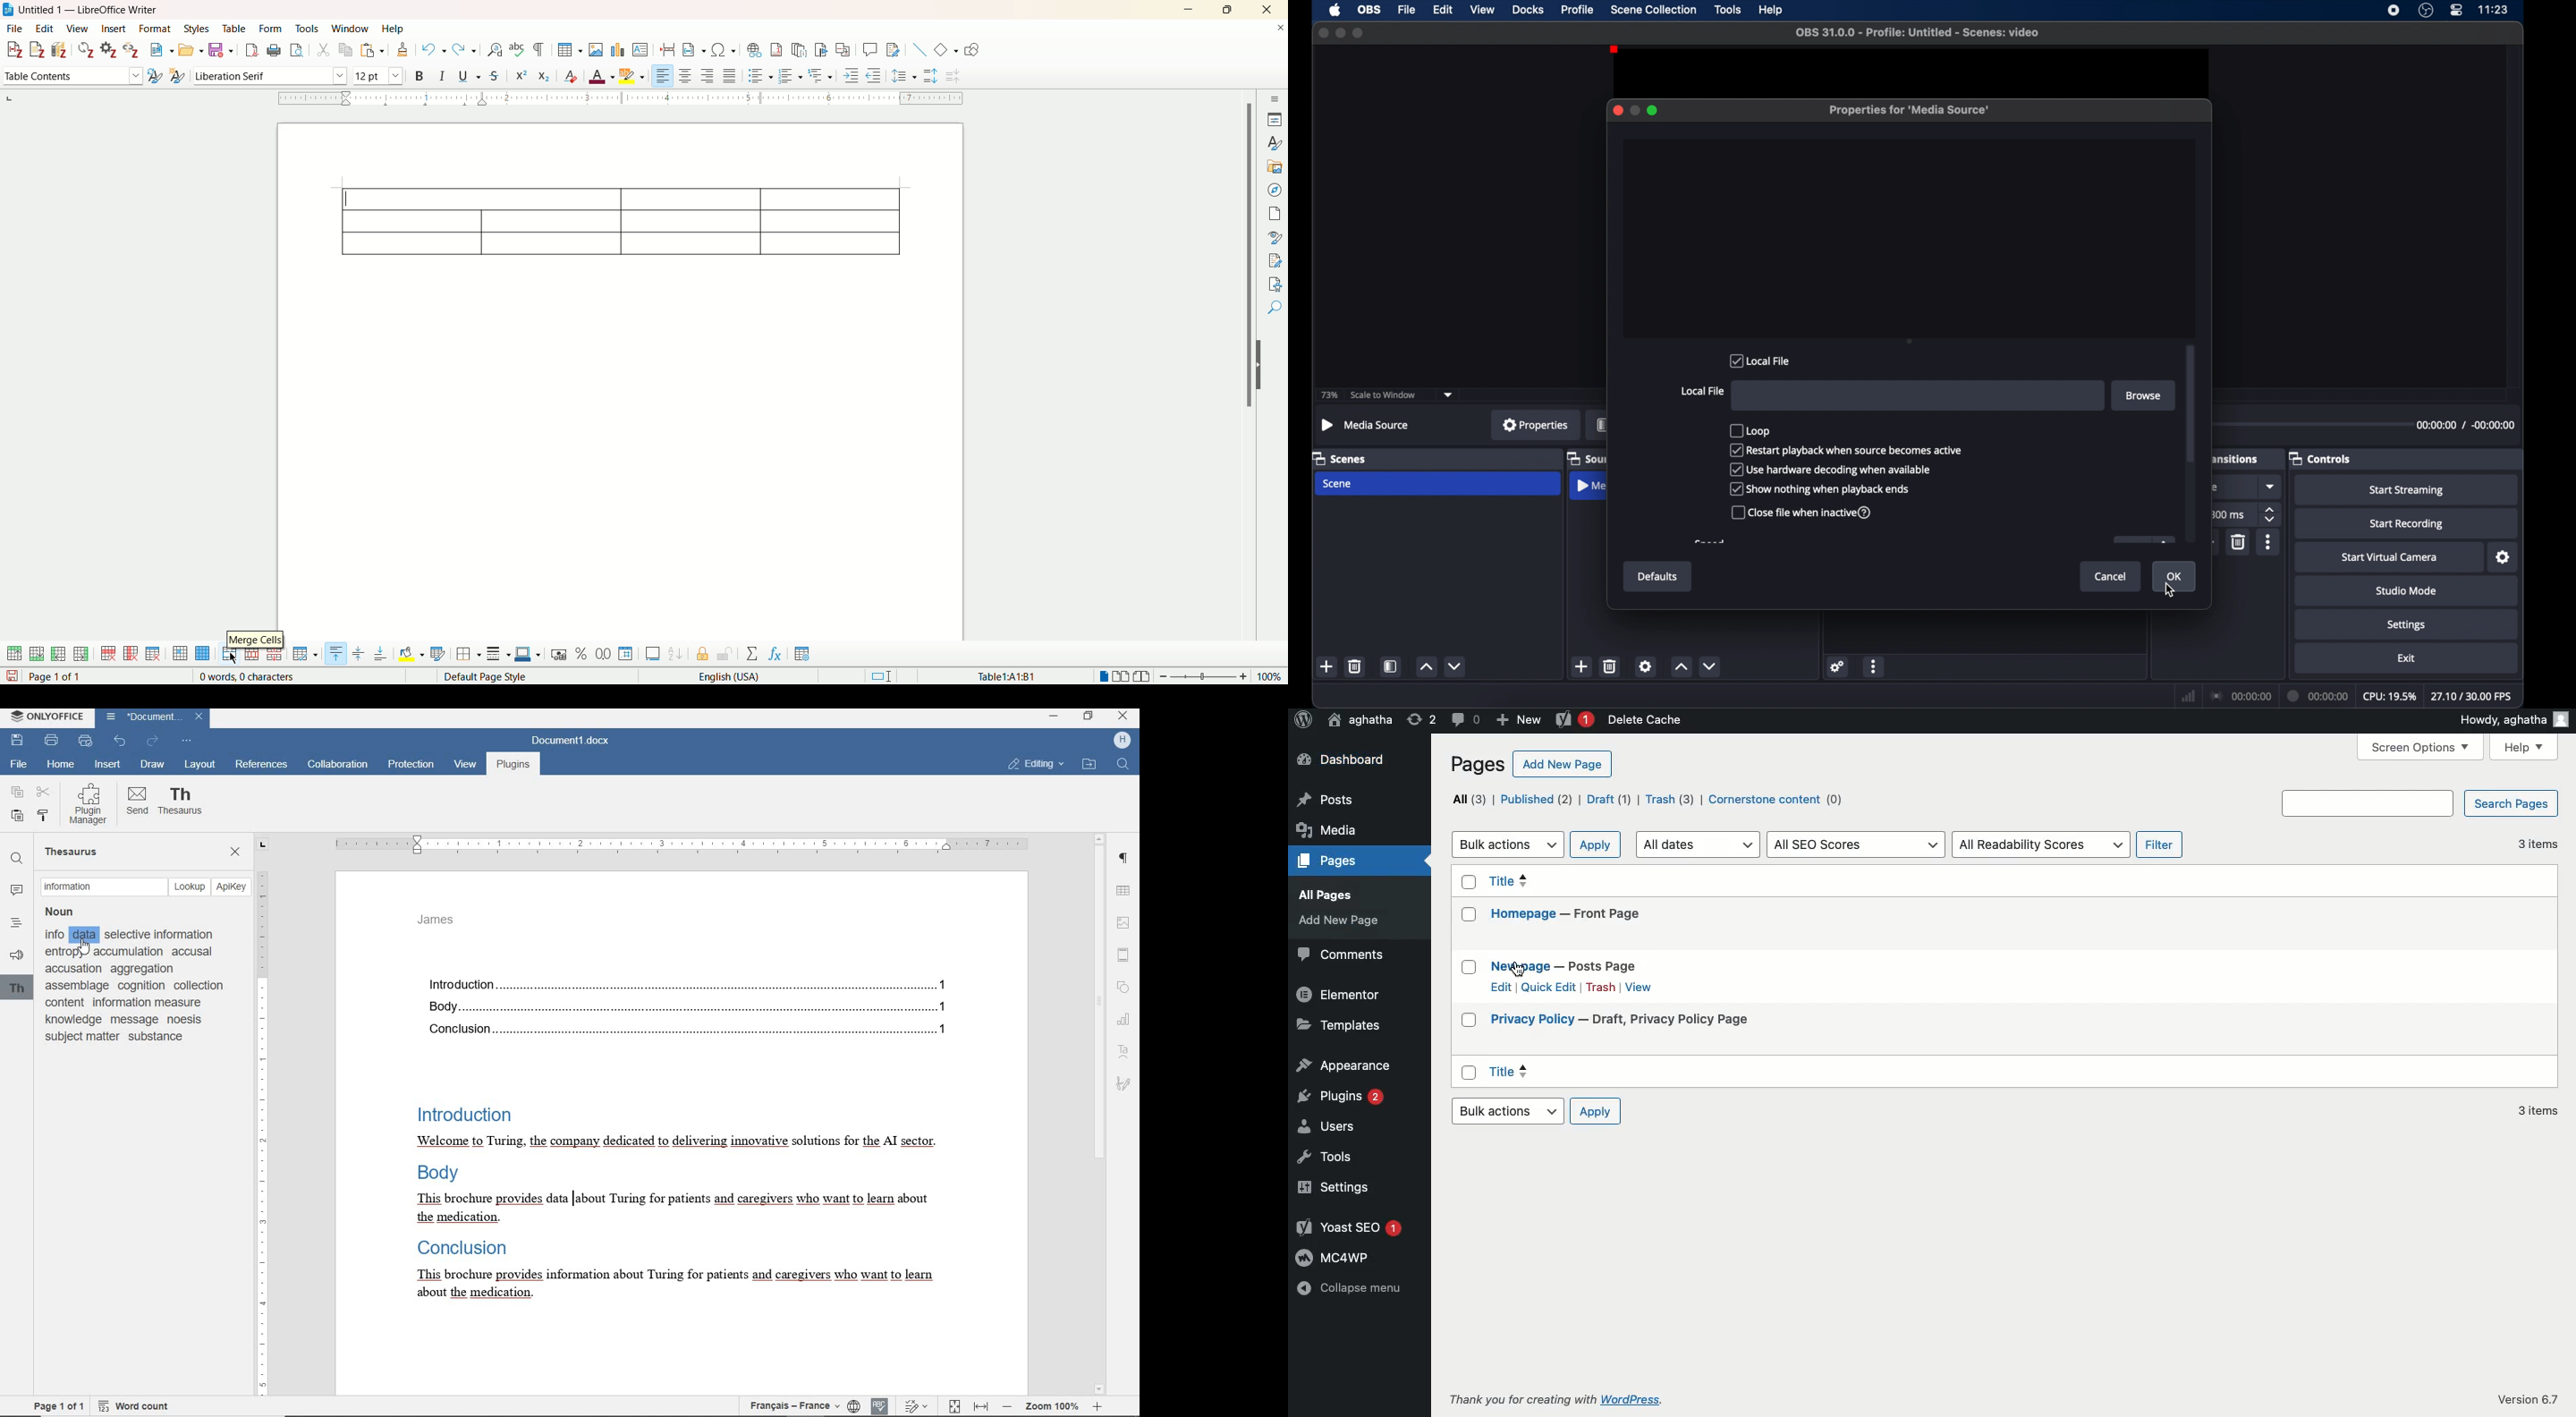 This screenshot has width=2576, height=1428. What do you see at coordinates (1659, 577) in the screenshot?
I see `defaults` at bounding box center [1659, 577].